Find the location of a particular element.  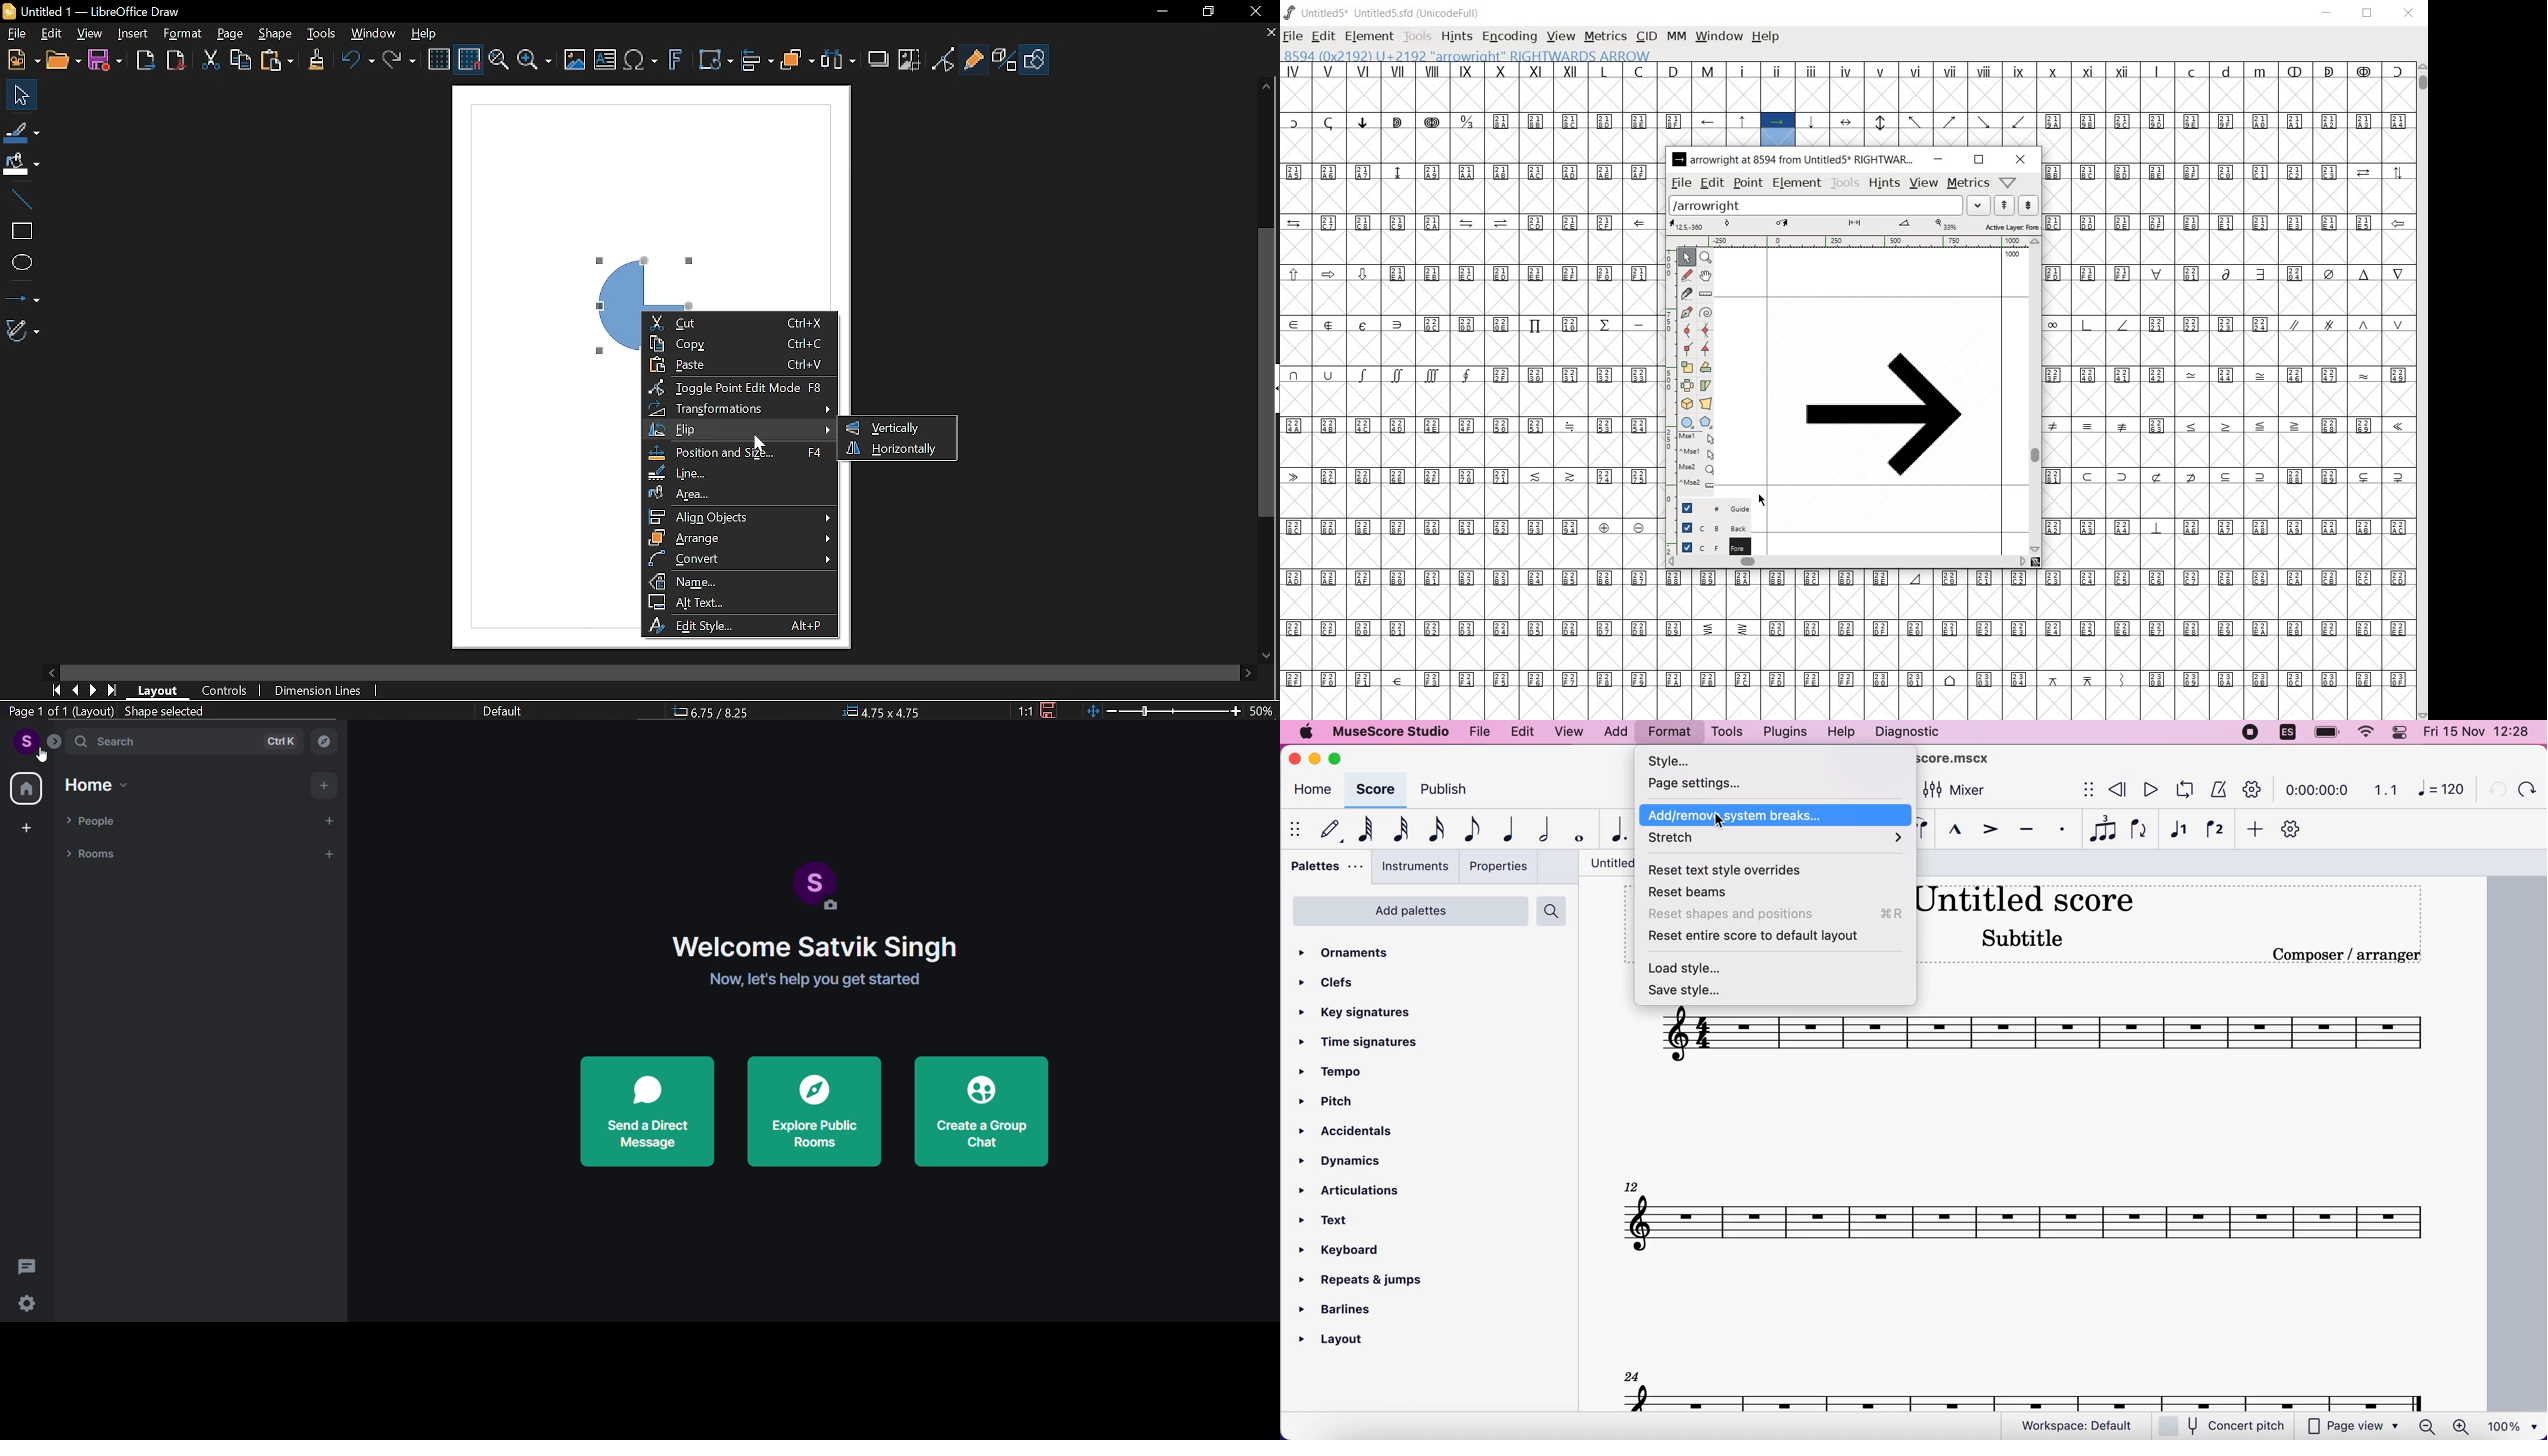

time and date is located at coordinates (2480, 733).